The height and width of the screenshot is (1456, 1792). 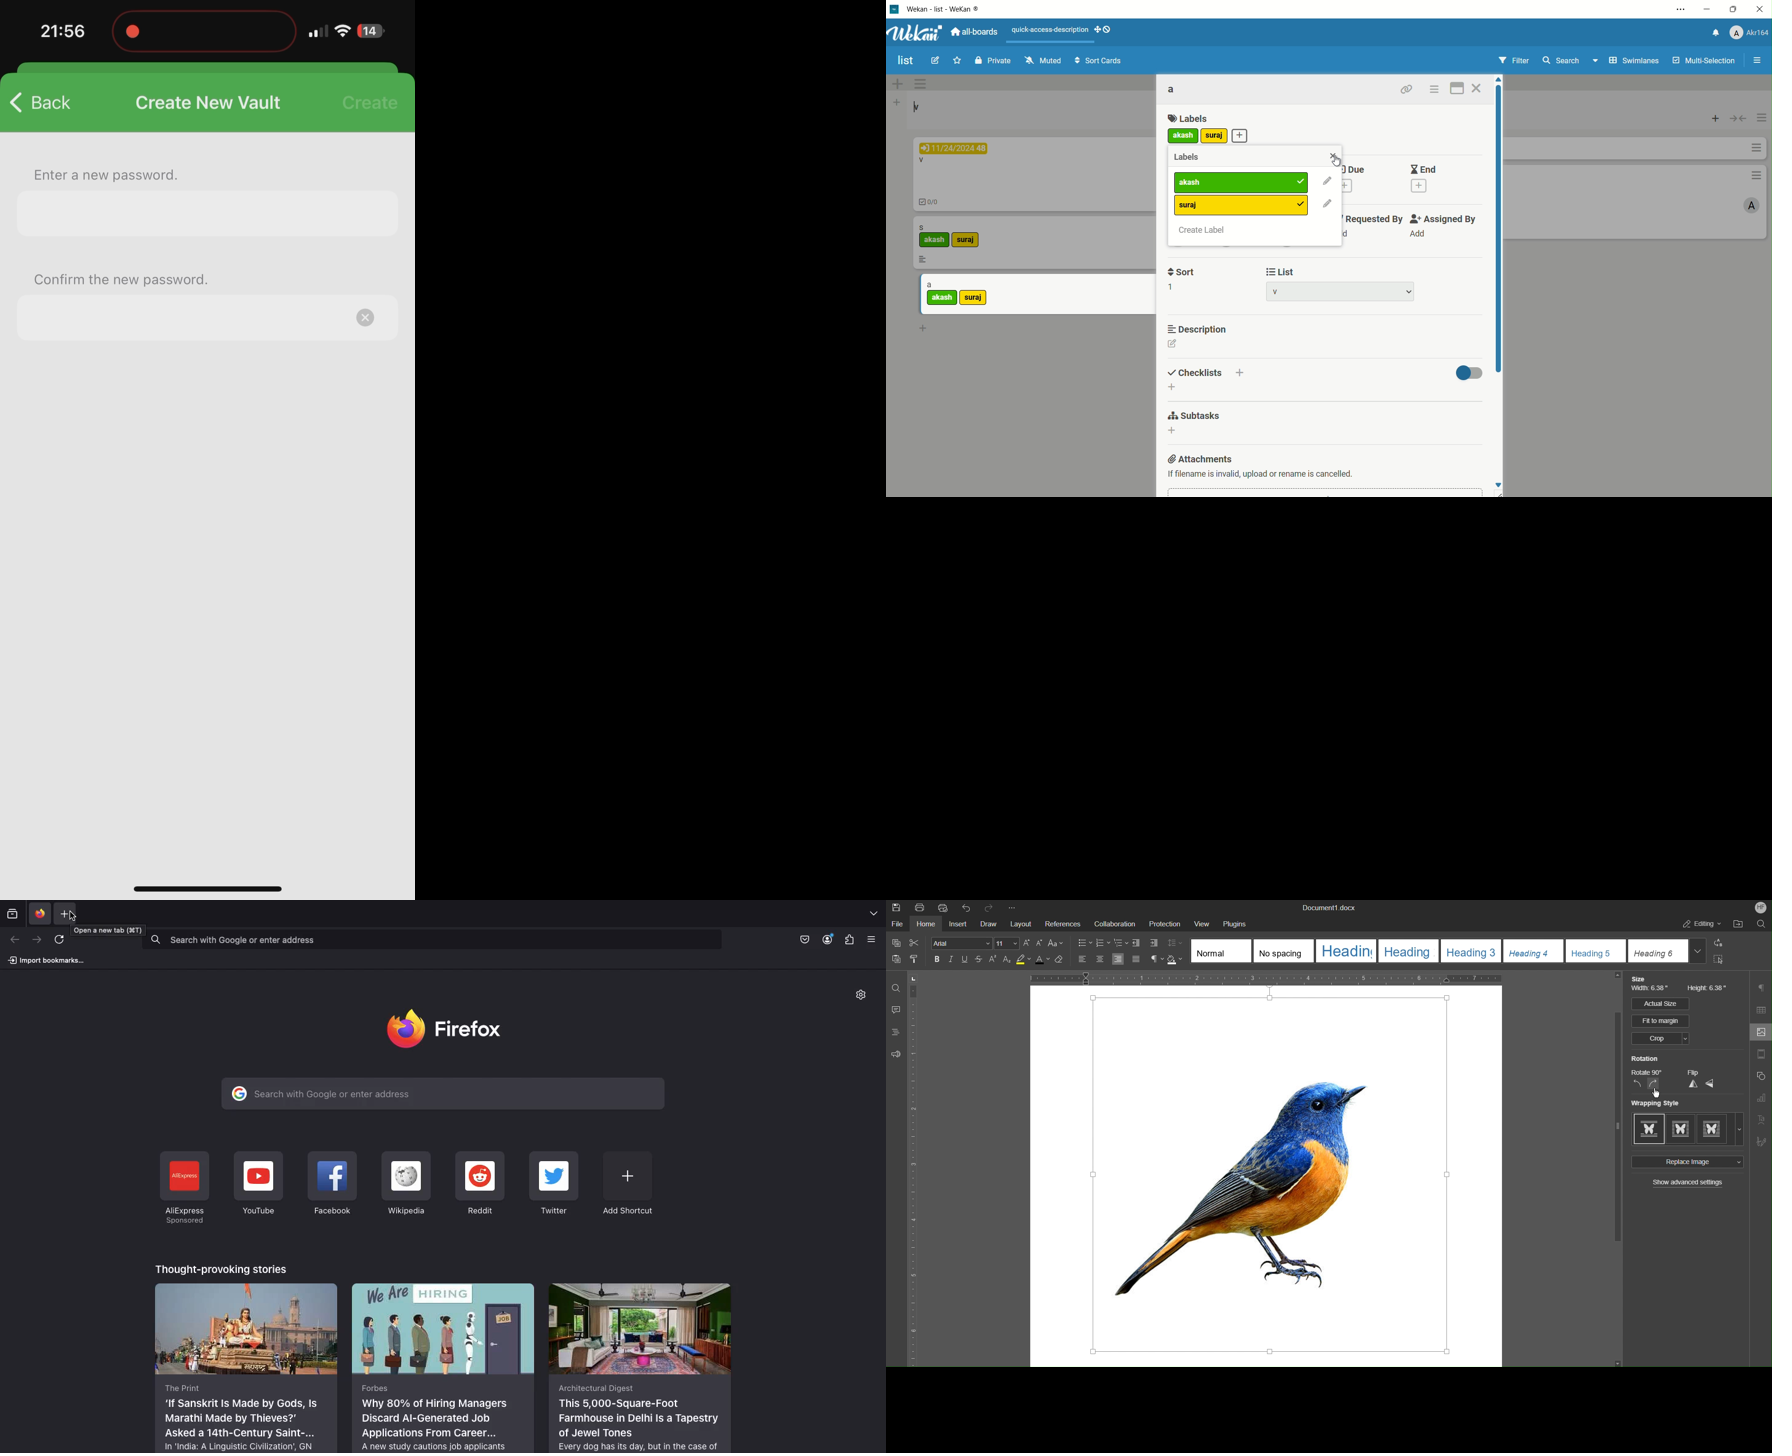 What do you see at coordinates (1700, 925) in the screenshot?
I see `Editing` at bounding box center [1700, 925].